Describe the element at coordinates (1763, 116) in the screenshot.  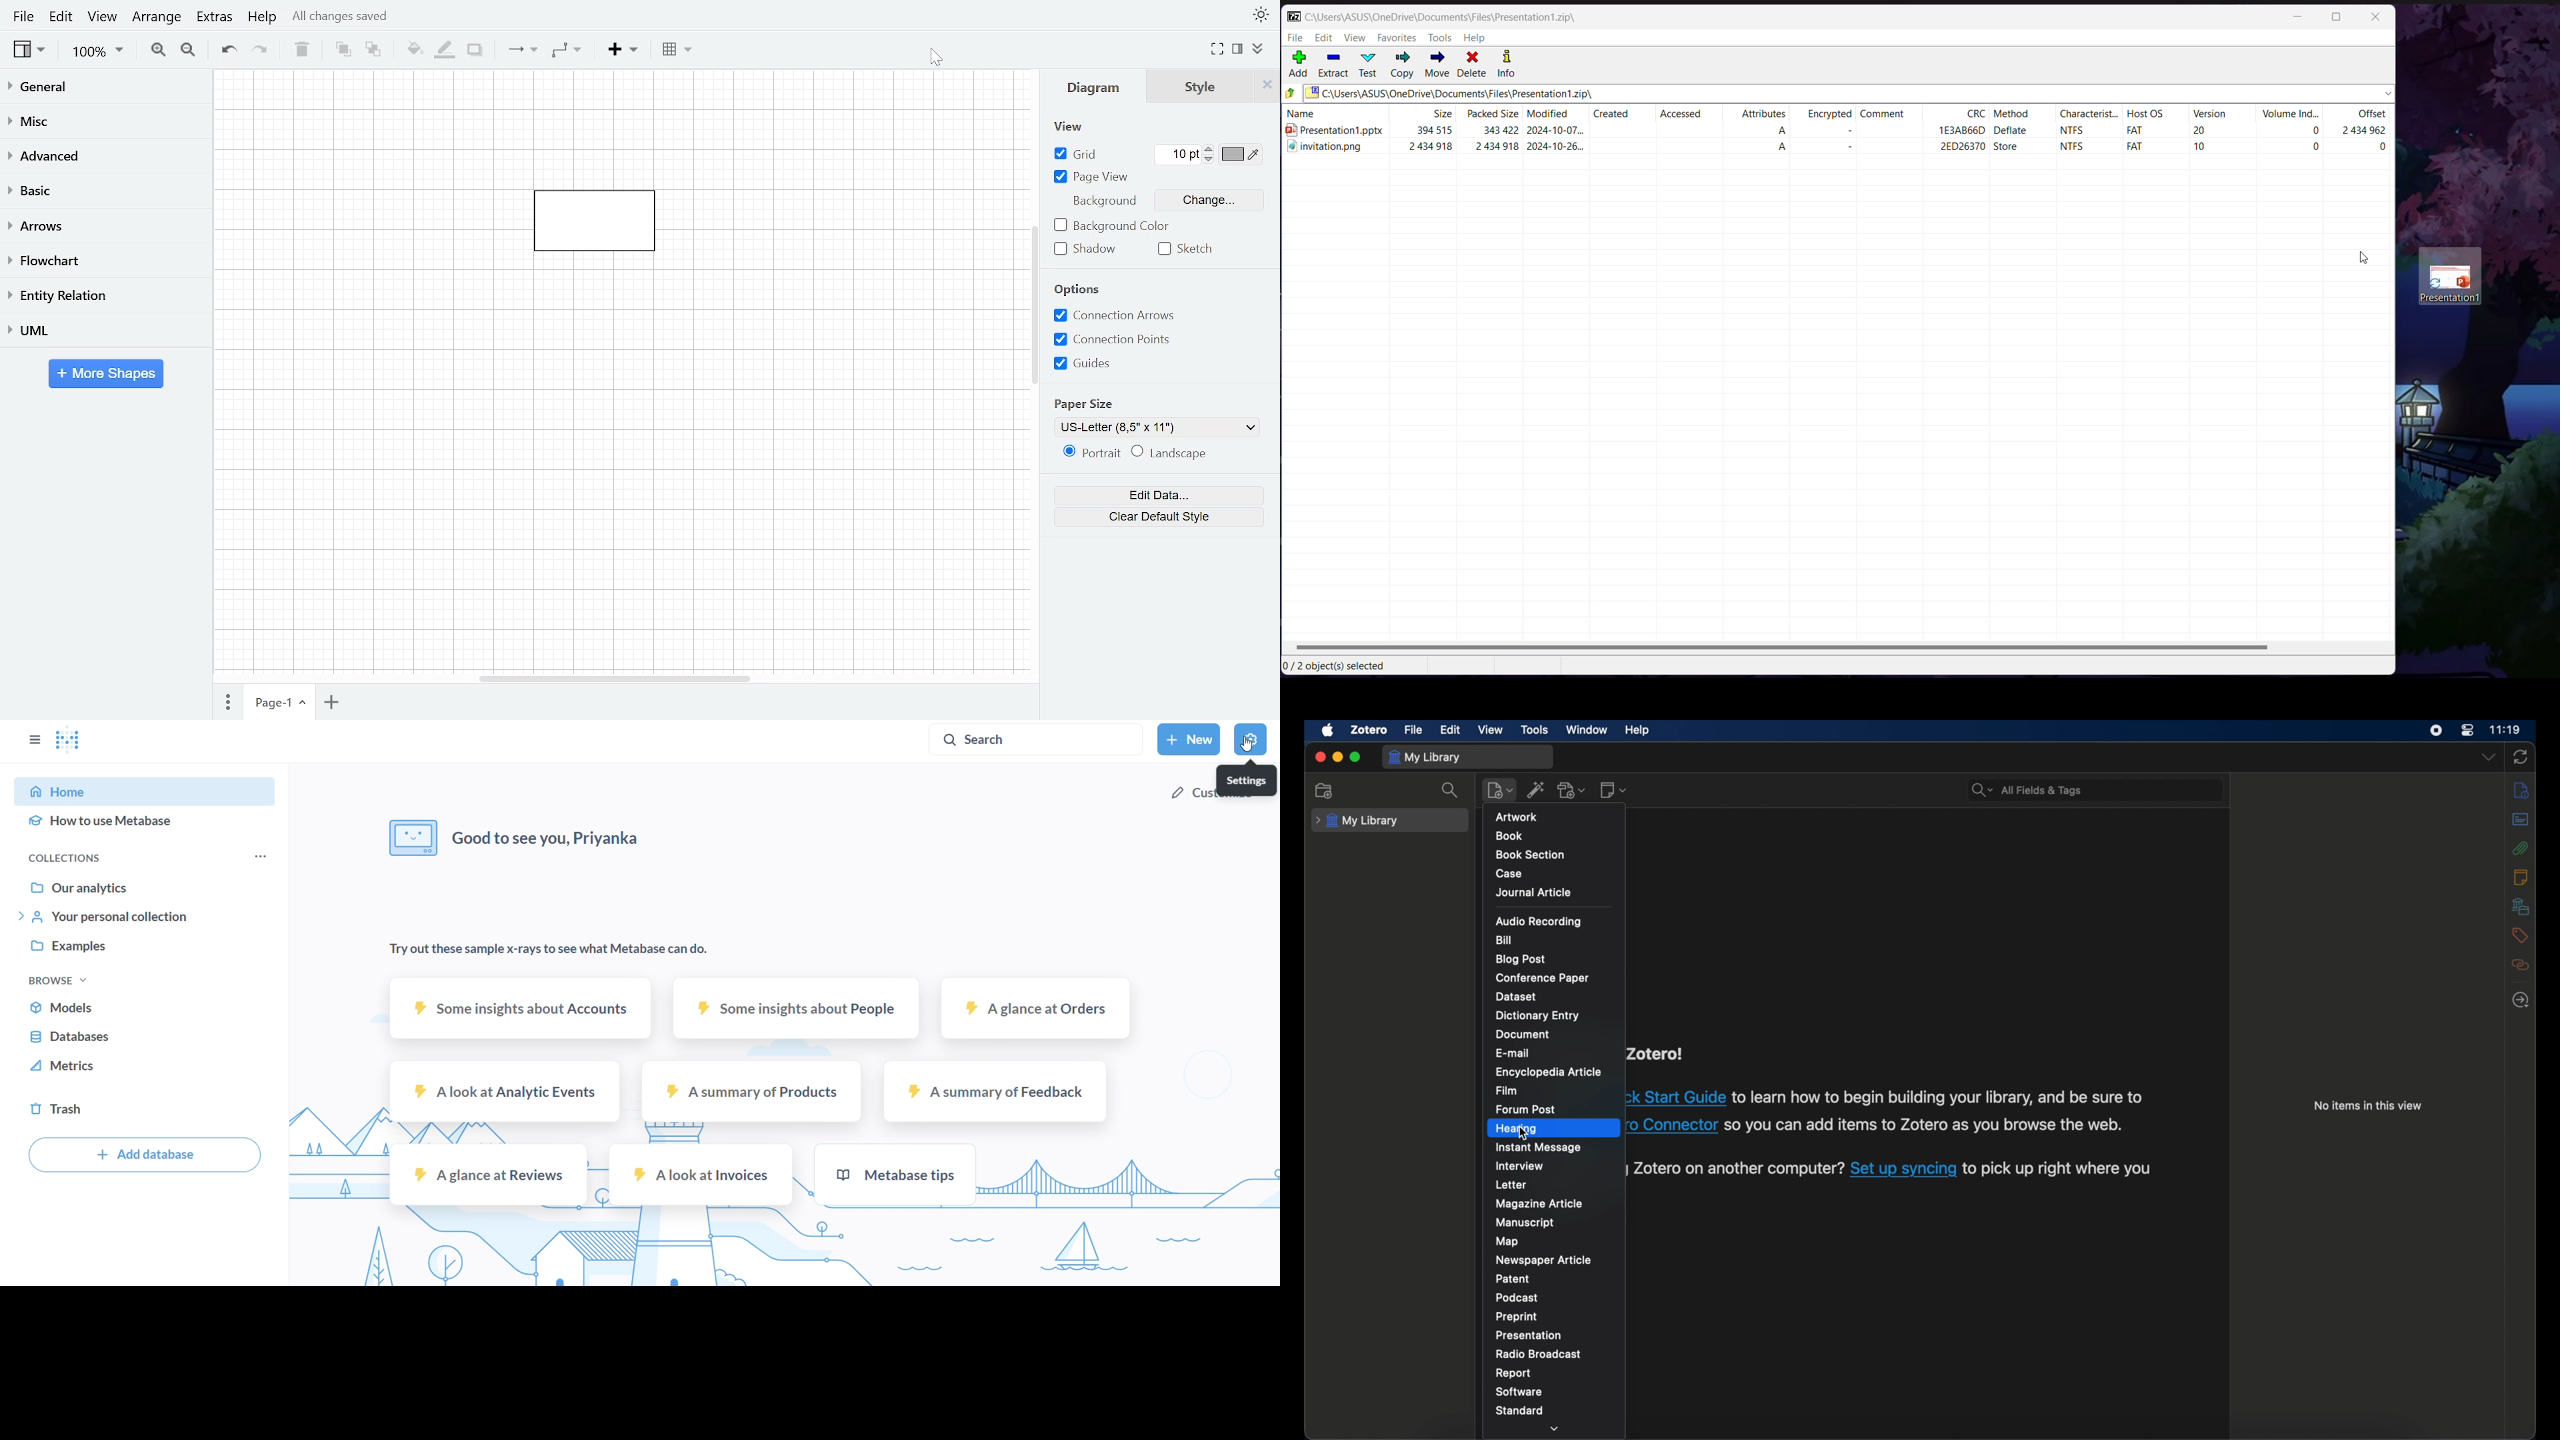
I see `Attributes` at that location.